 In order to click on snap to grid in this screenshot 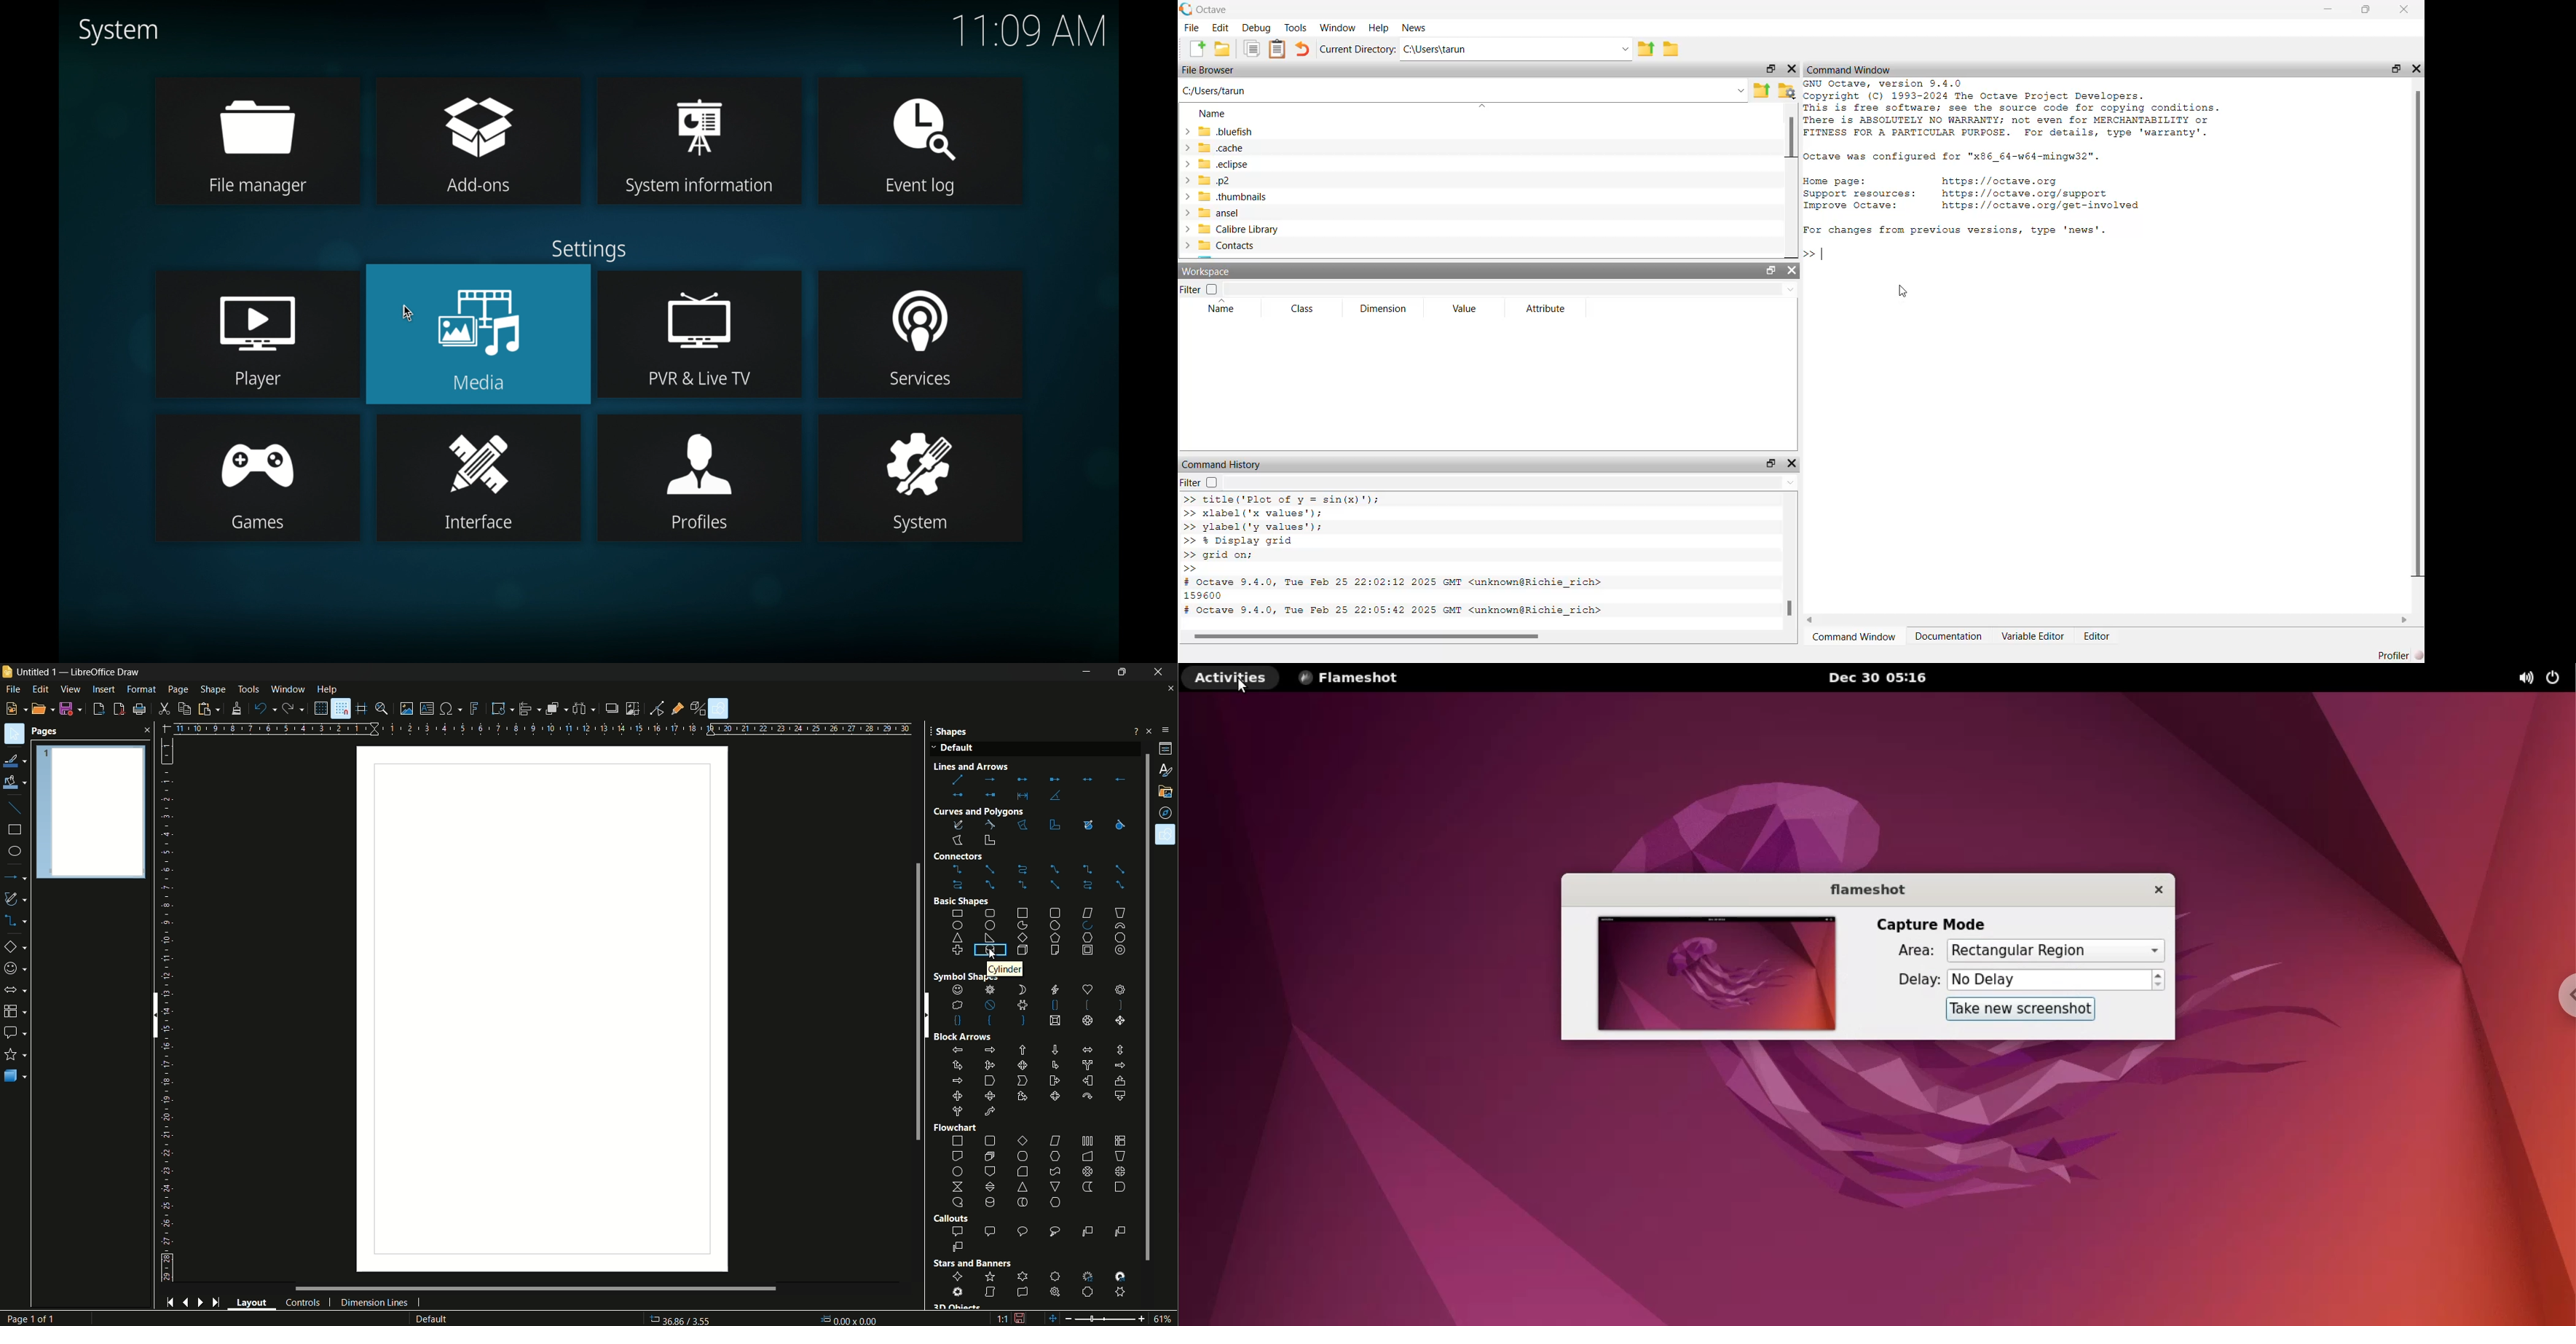, I will do `click(341, 708)`.